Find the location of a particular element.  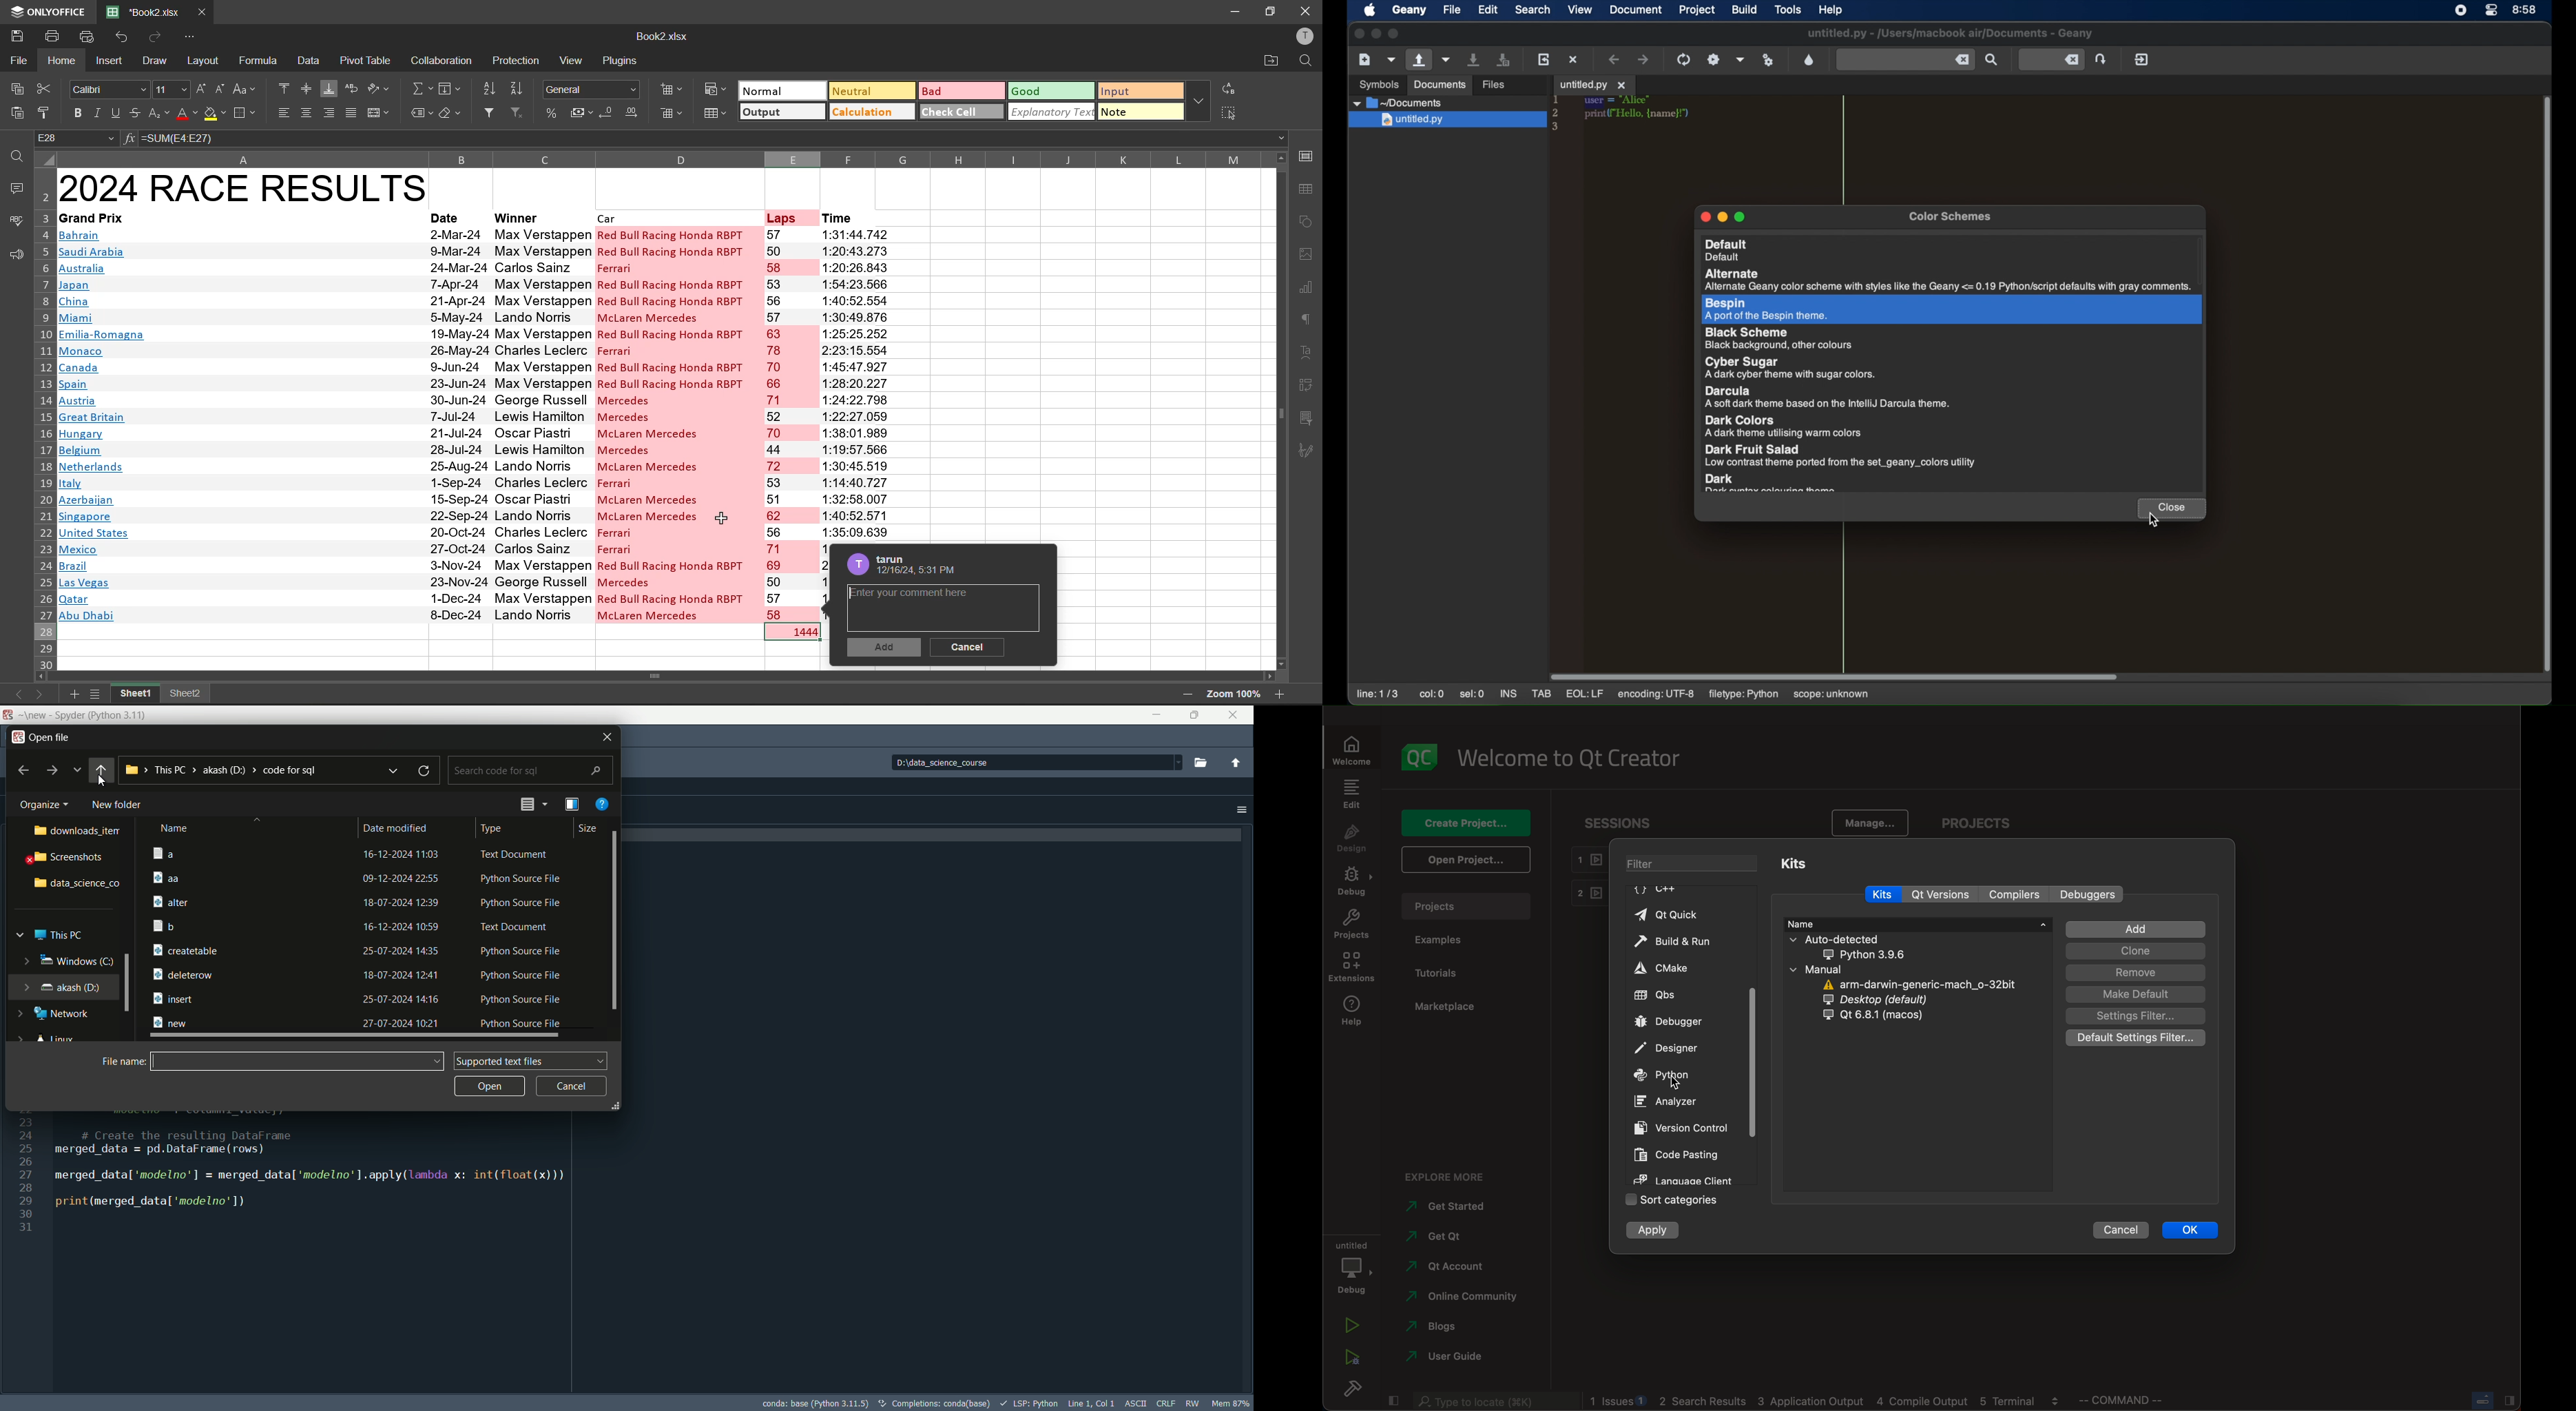

comment box is located at coordinates (939, 607).